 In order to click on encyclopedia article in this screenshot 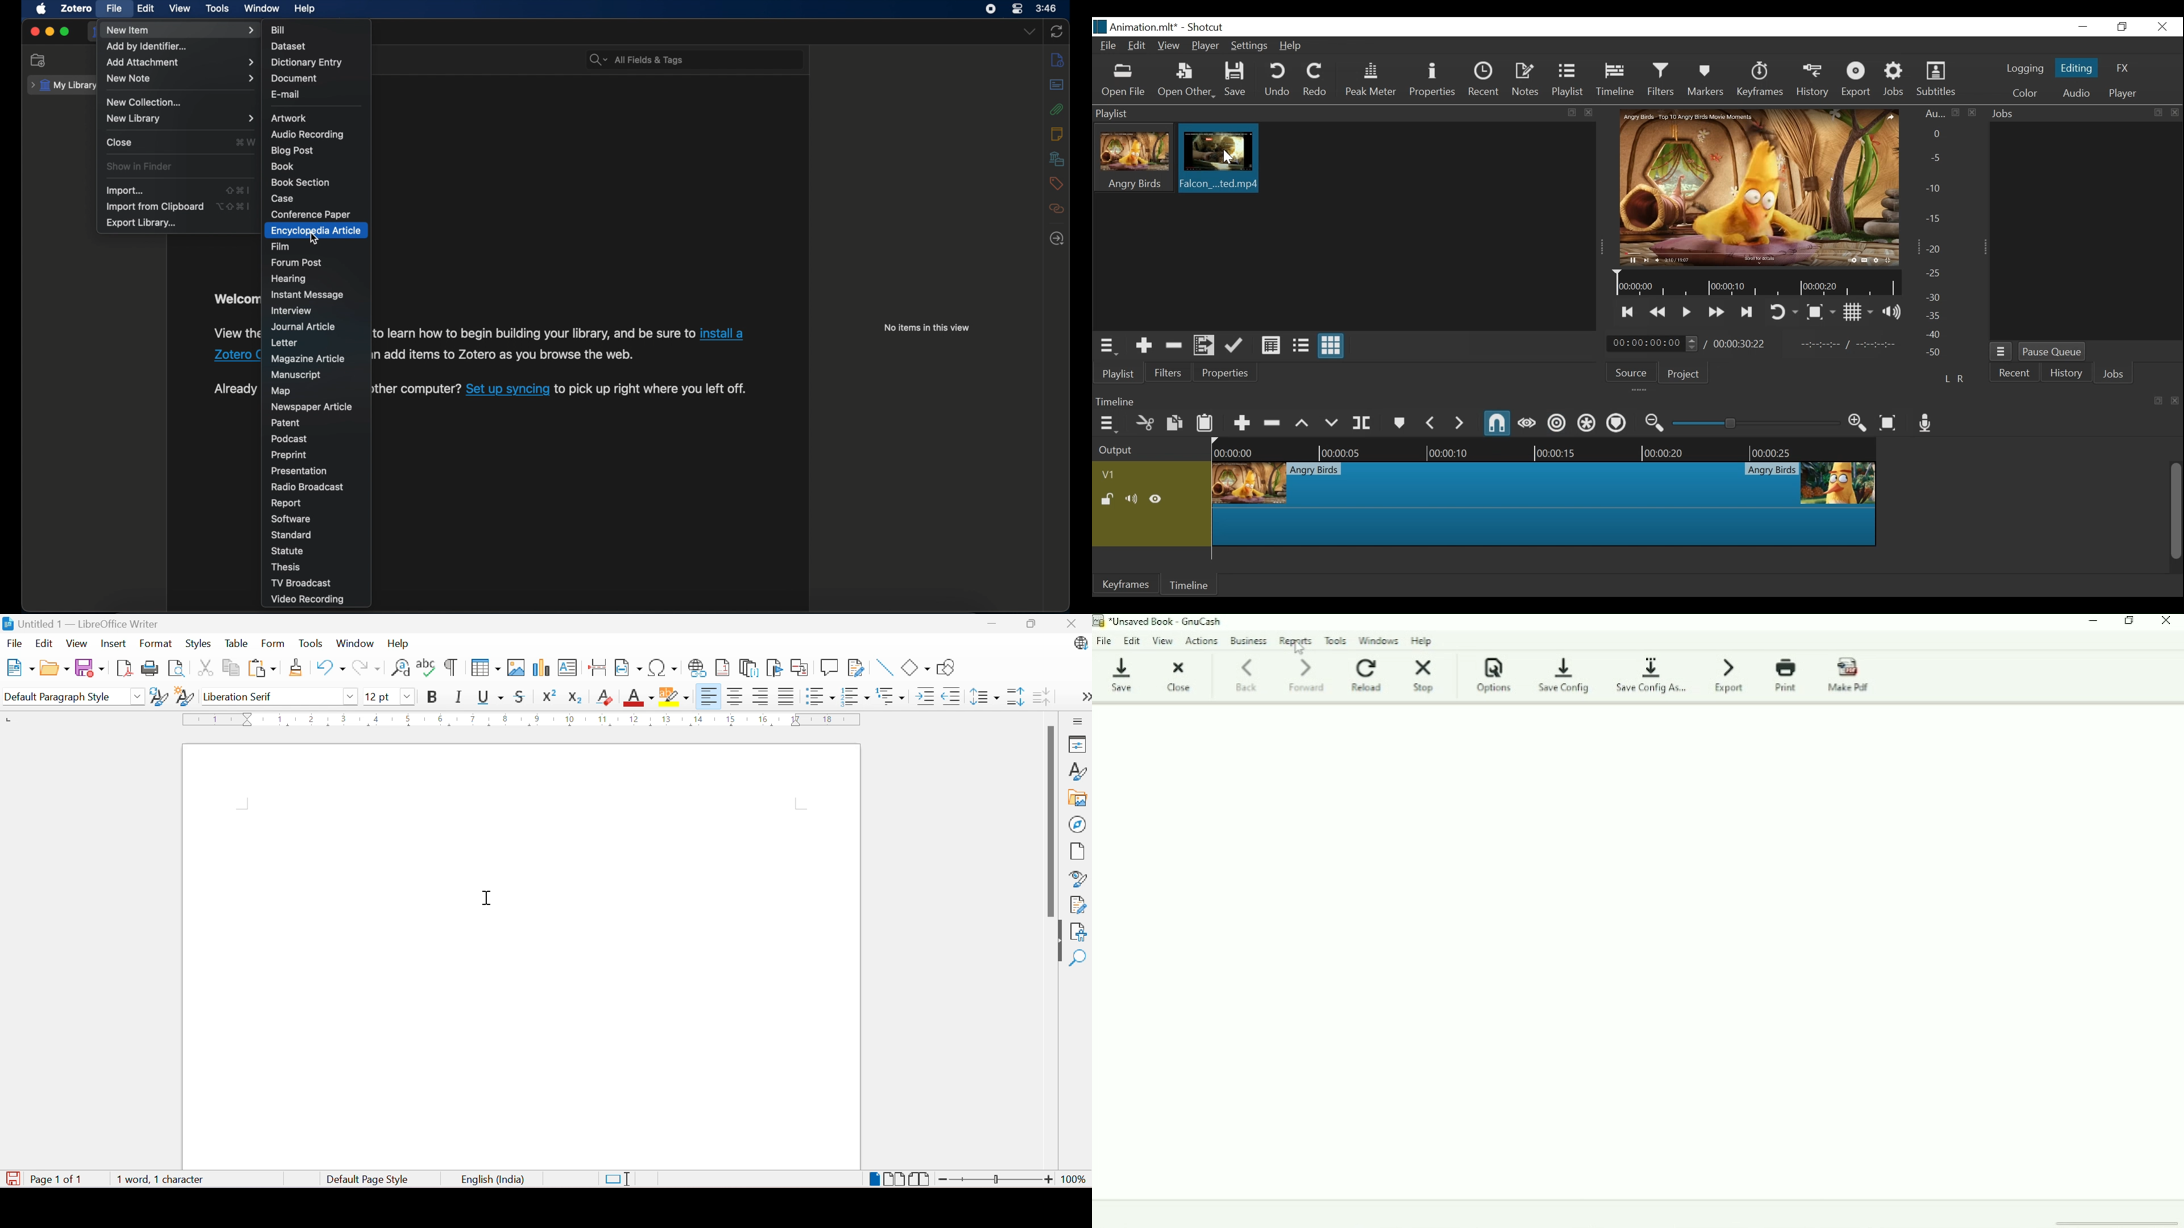, I will do `click(317, 230)`.